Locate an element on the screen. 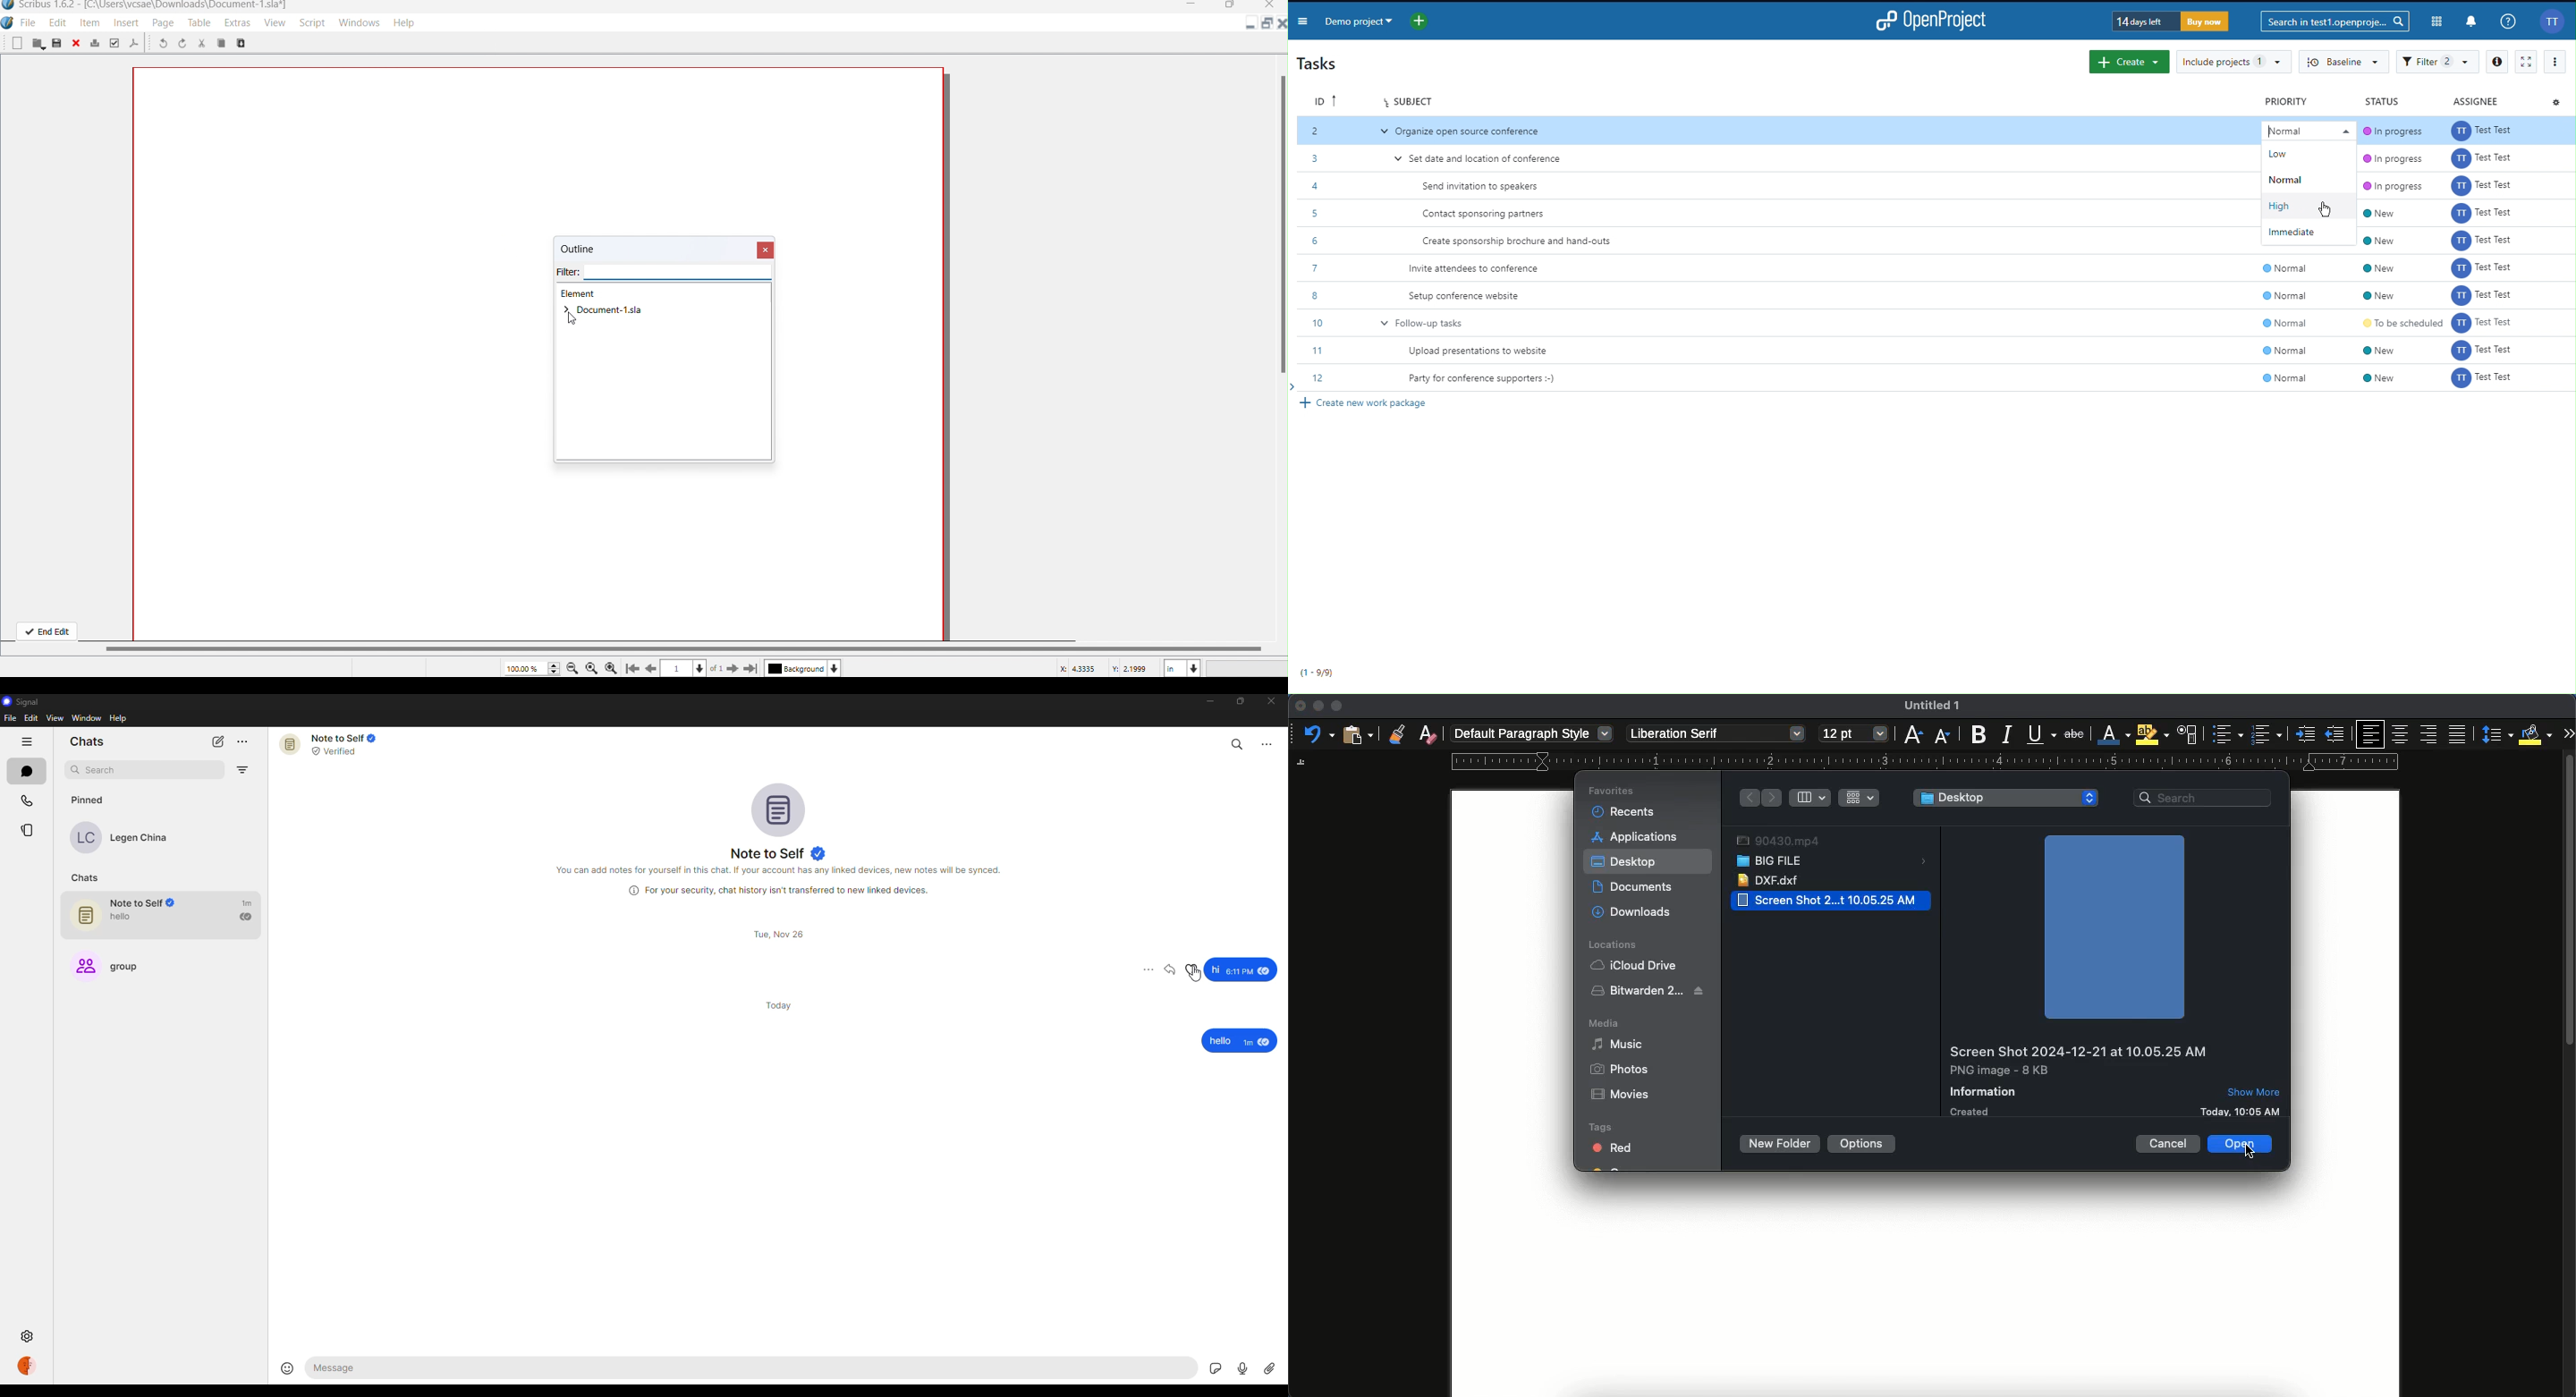 The image size is (2576, 1400). day is located at coordinates (782, 1004).